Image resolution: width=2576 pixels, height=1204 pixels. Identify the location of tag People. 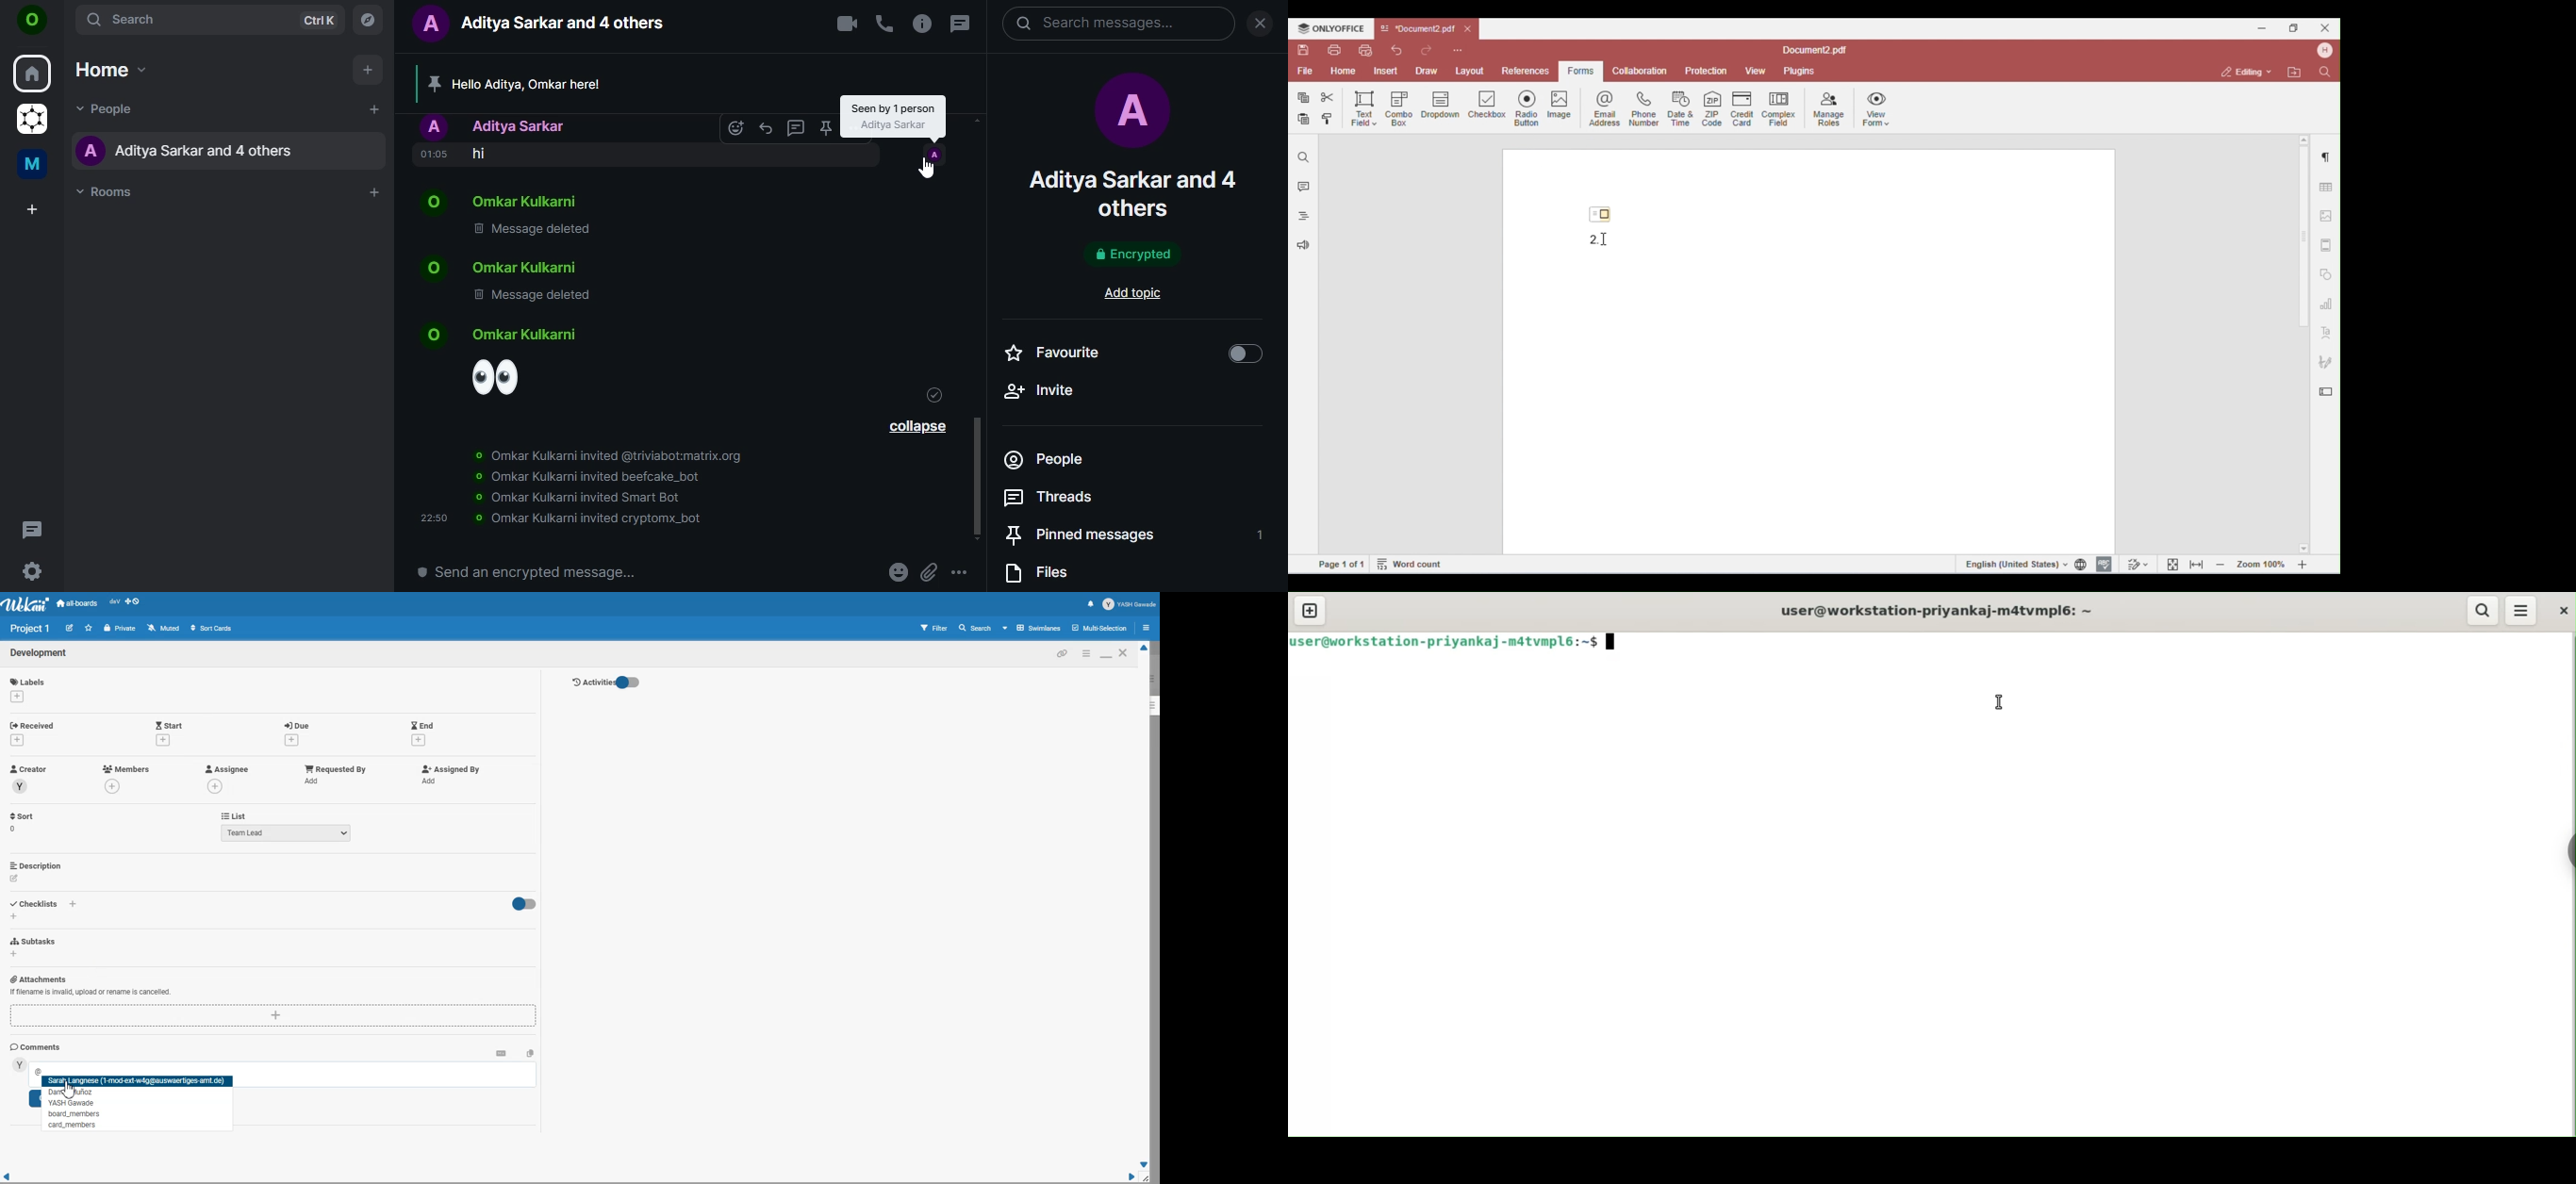
(73, 1092).